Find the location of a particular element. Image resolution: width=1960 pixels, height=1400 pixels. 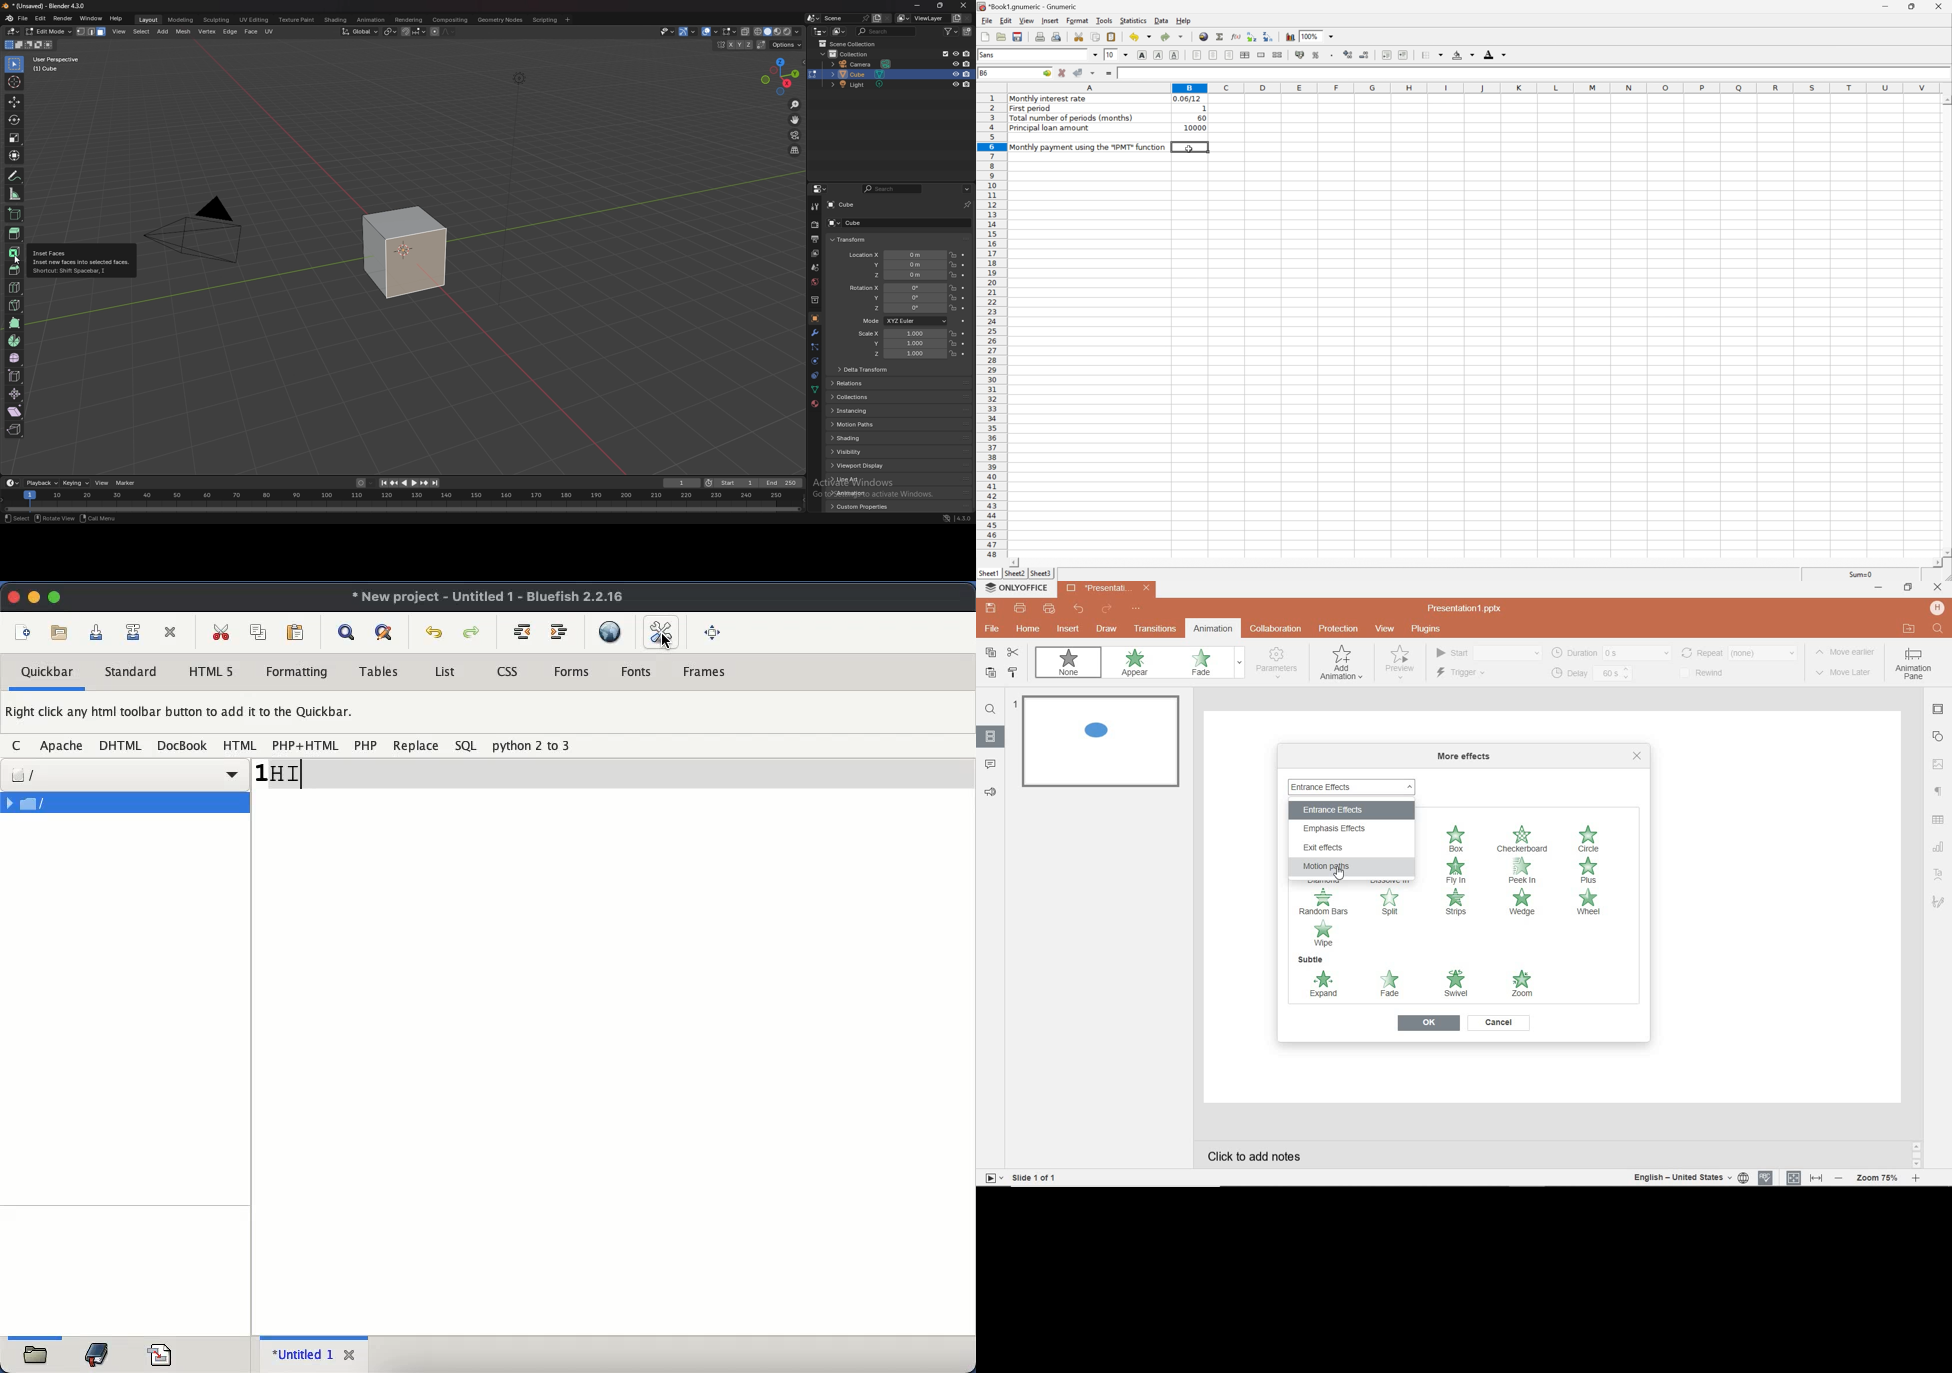

ENTRANCE EFFECTS is located at coordinates (1341, 808).